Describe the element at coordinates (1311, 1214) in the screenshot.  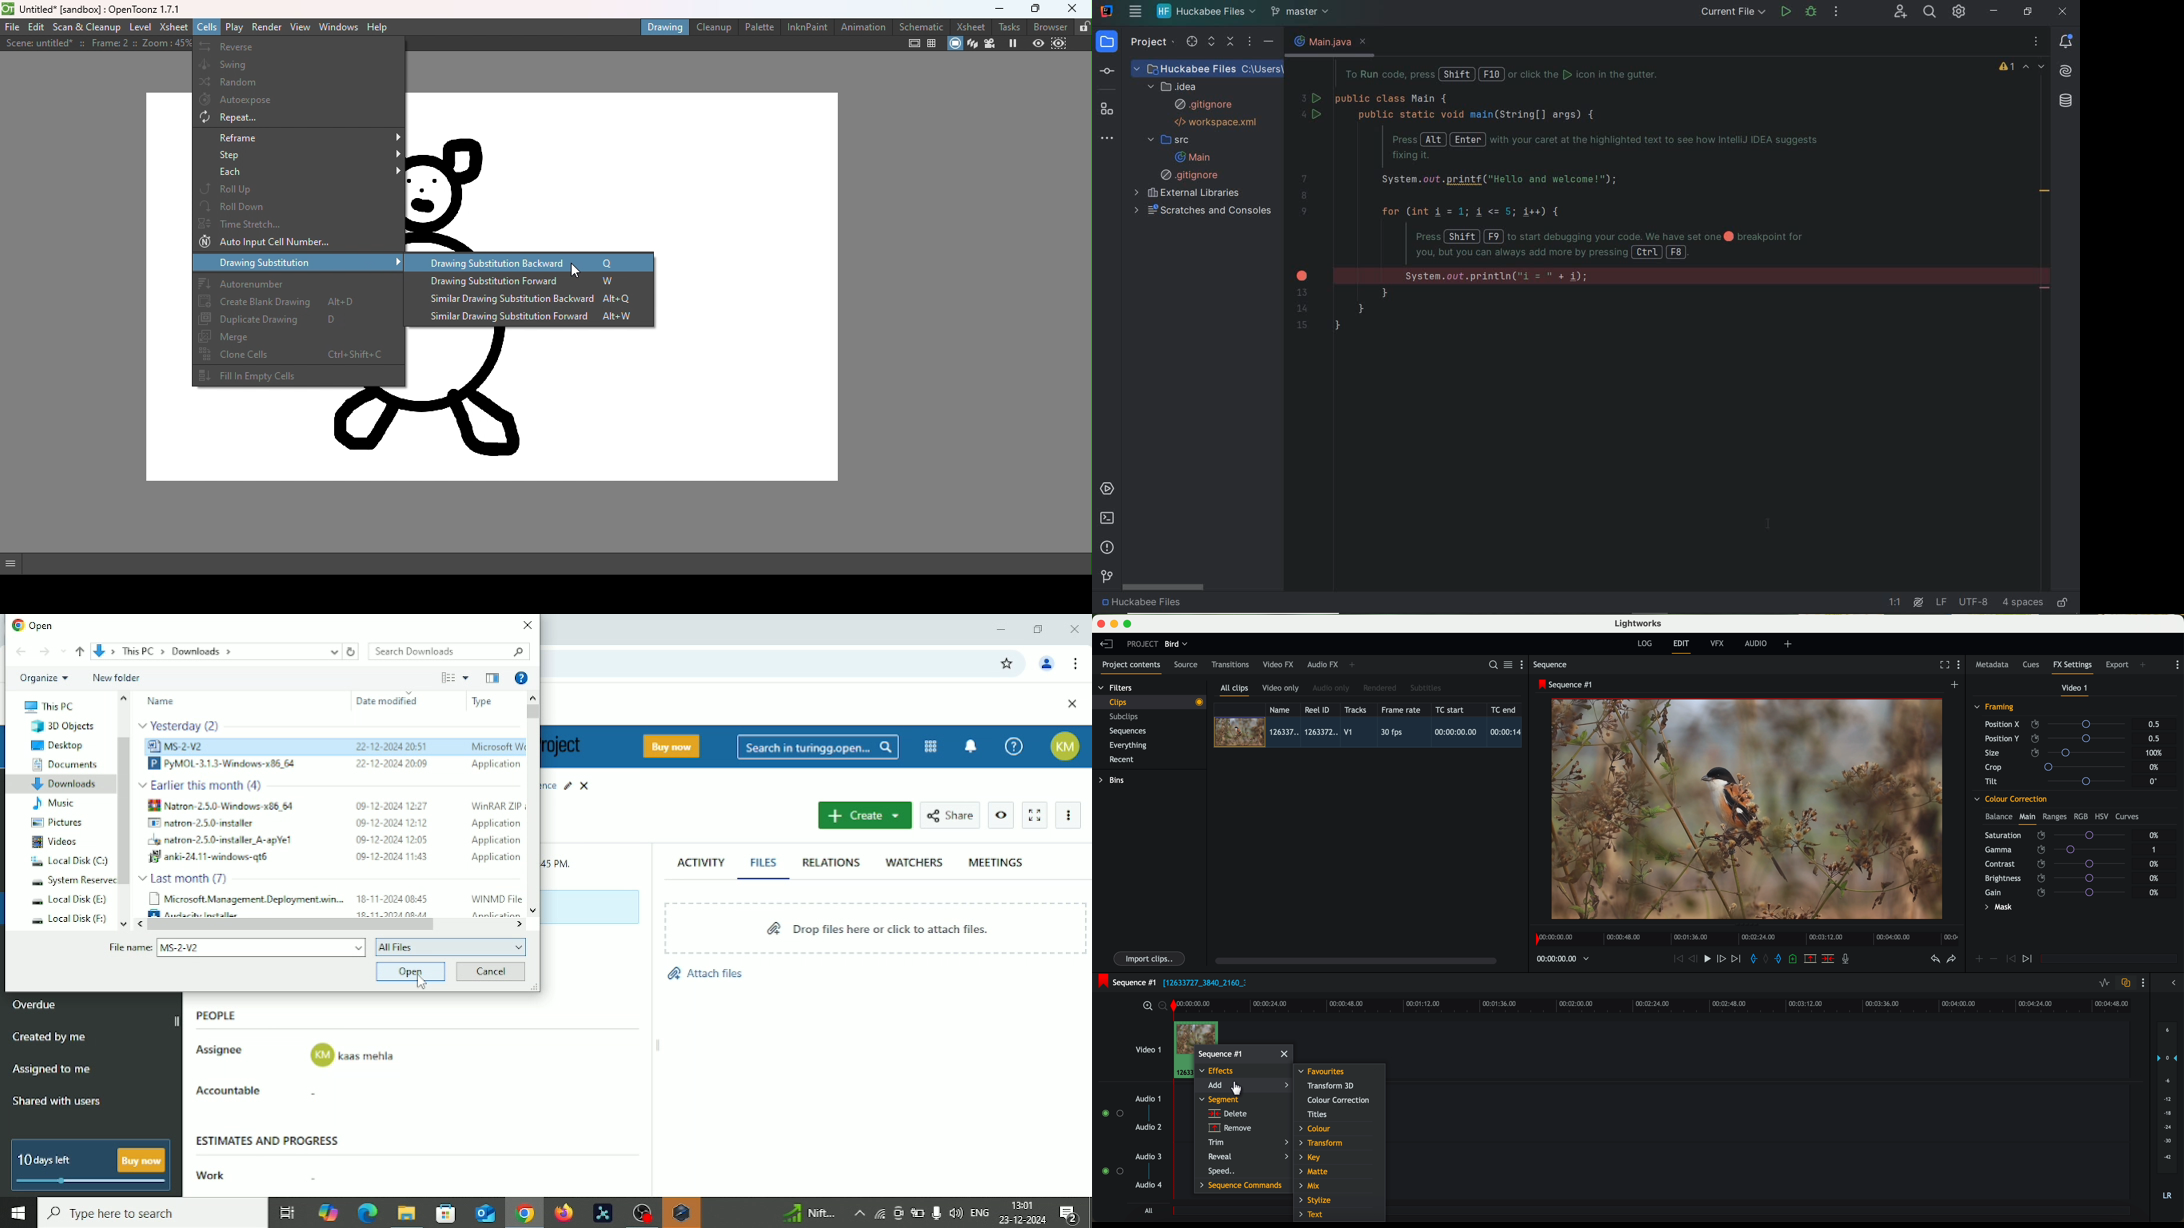
I see `text` at that location.